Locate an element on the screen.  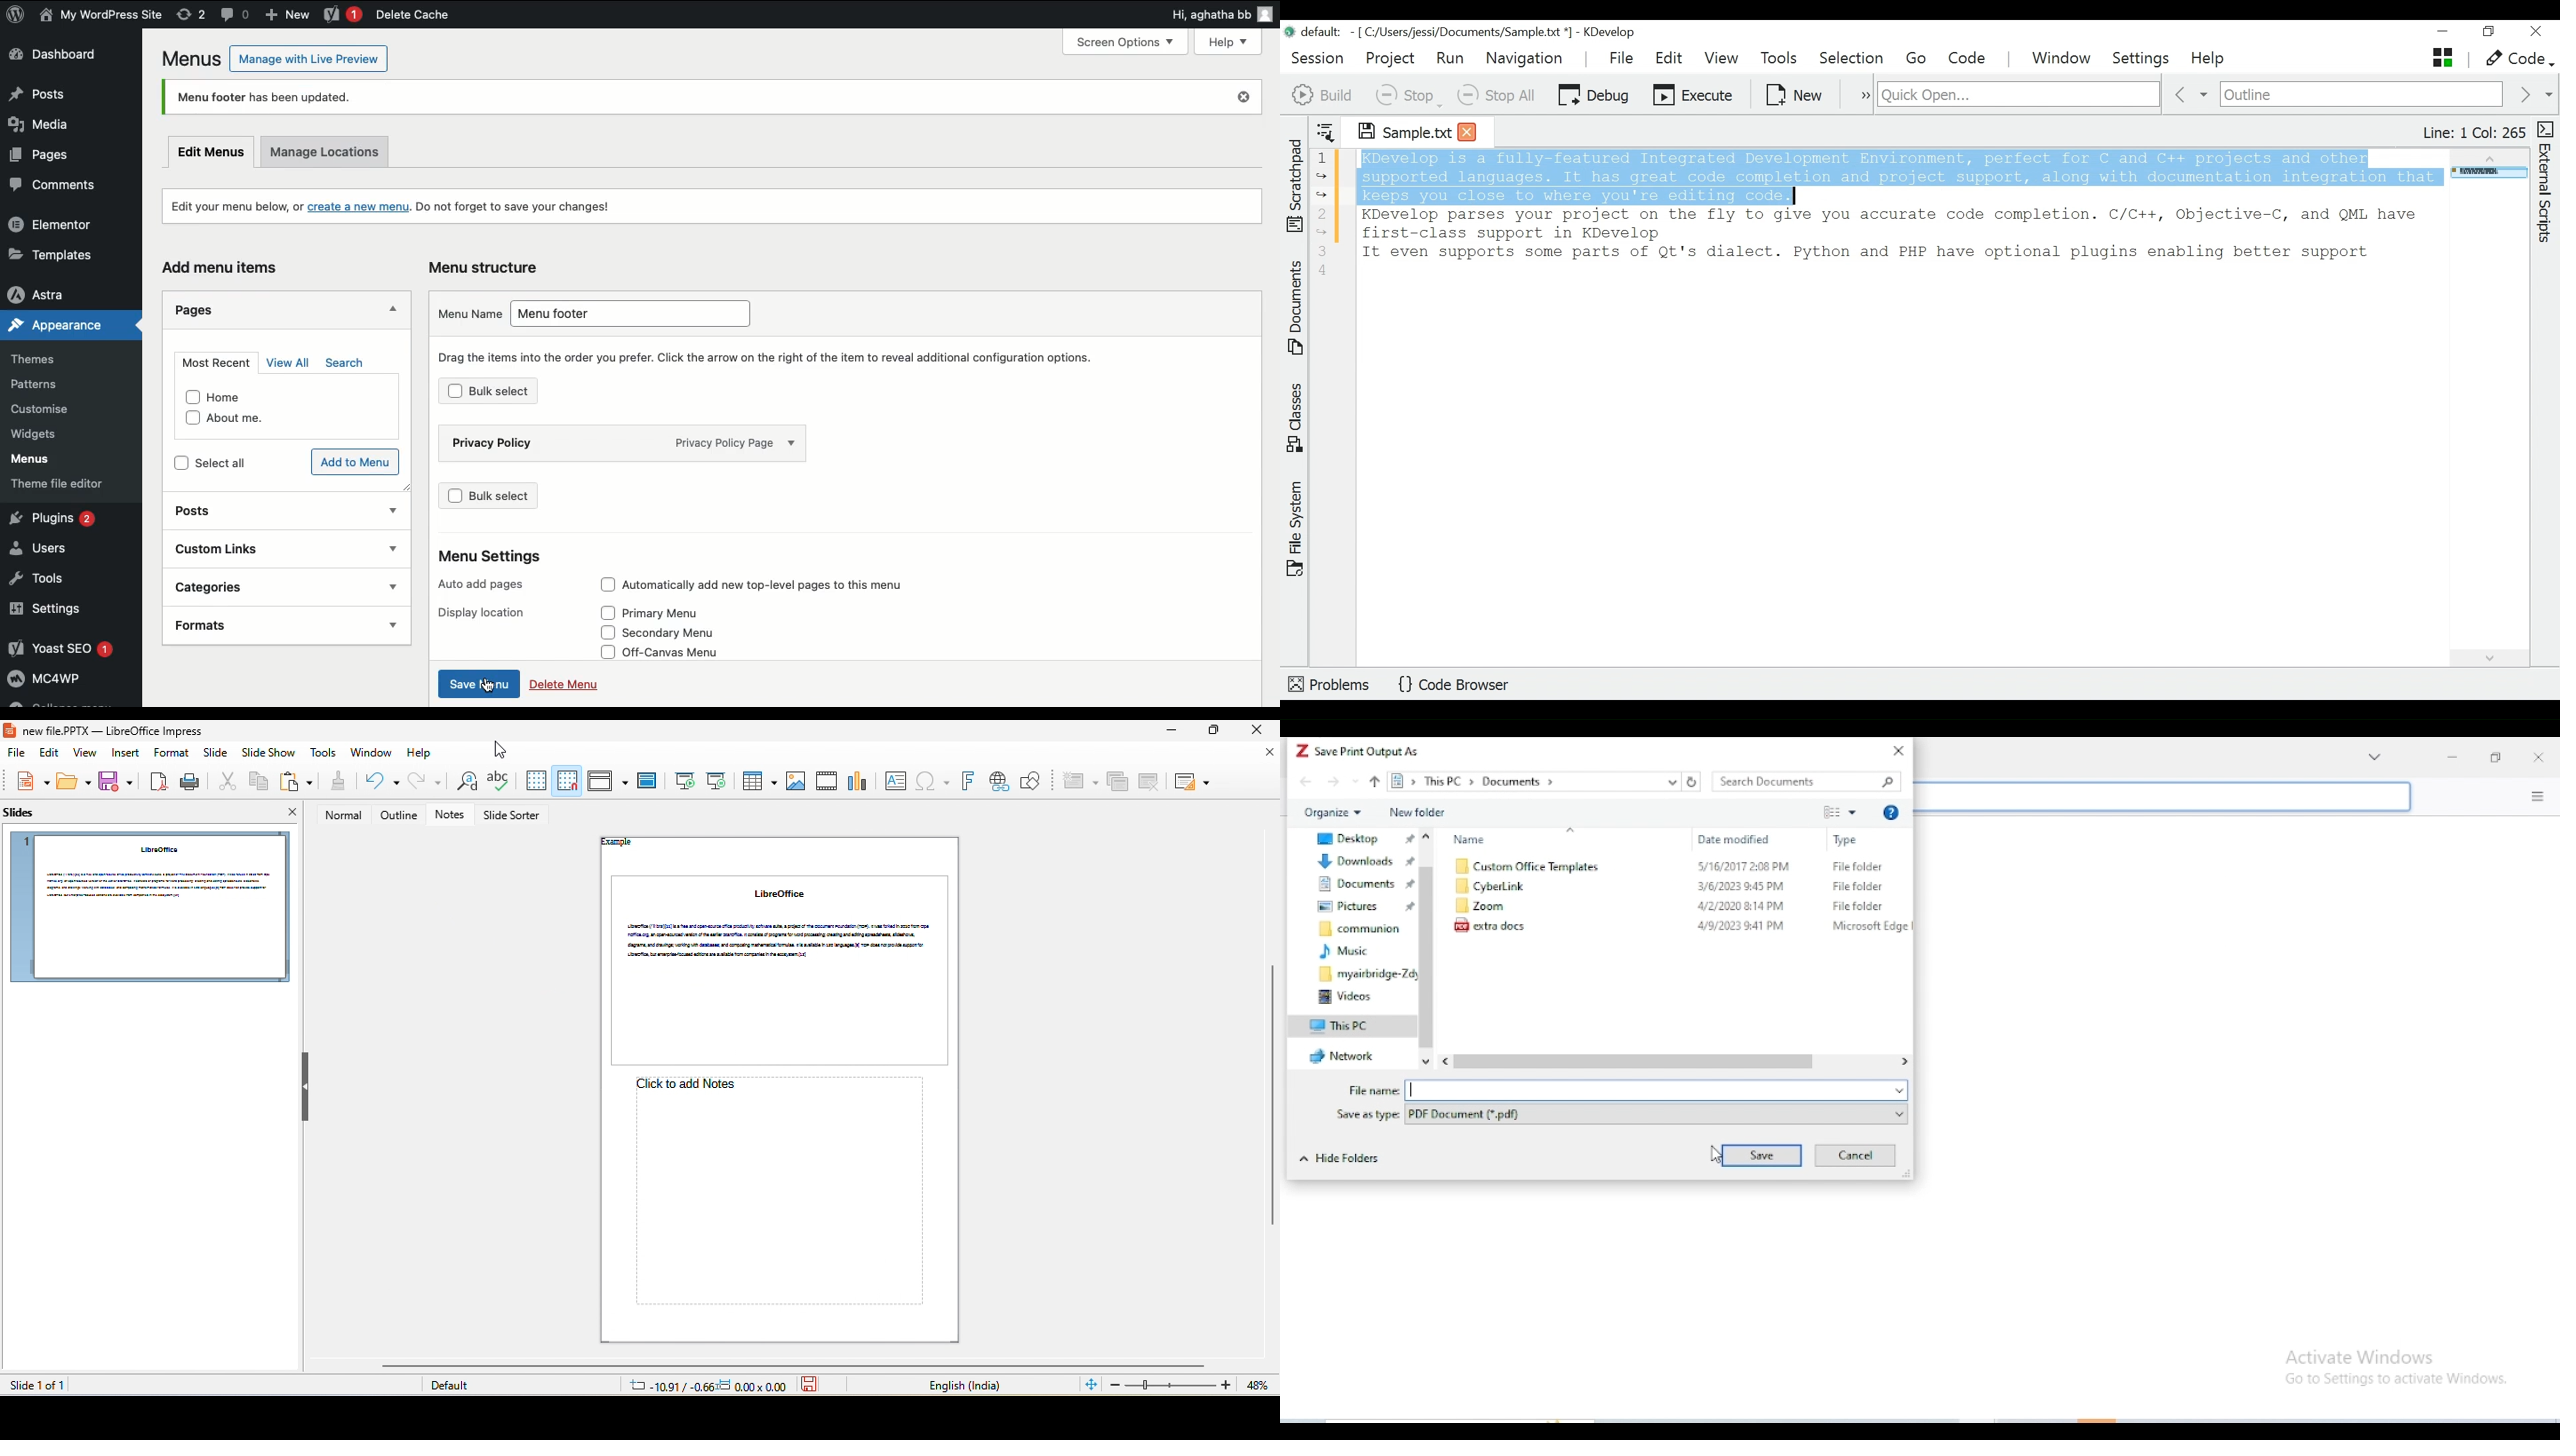
Hi, agatha bb is located at coordinates (1207, 17).